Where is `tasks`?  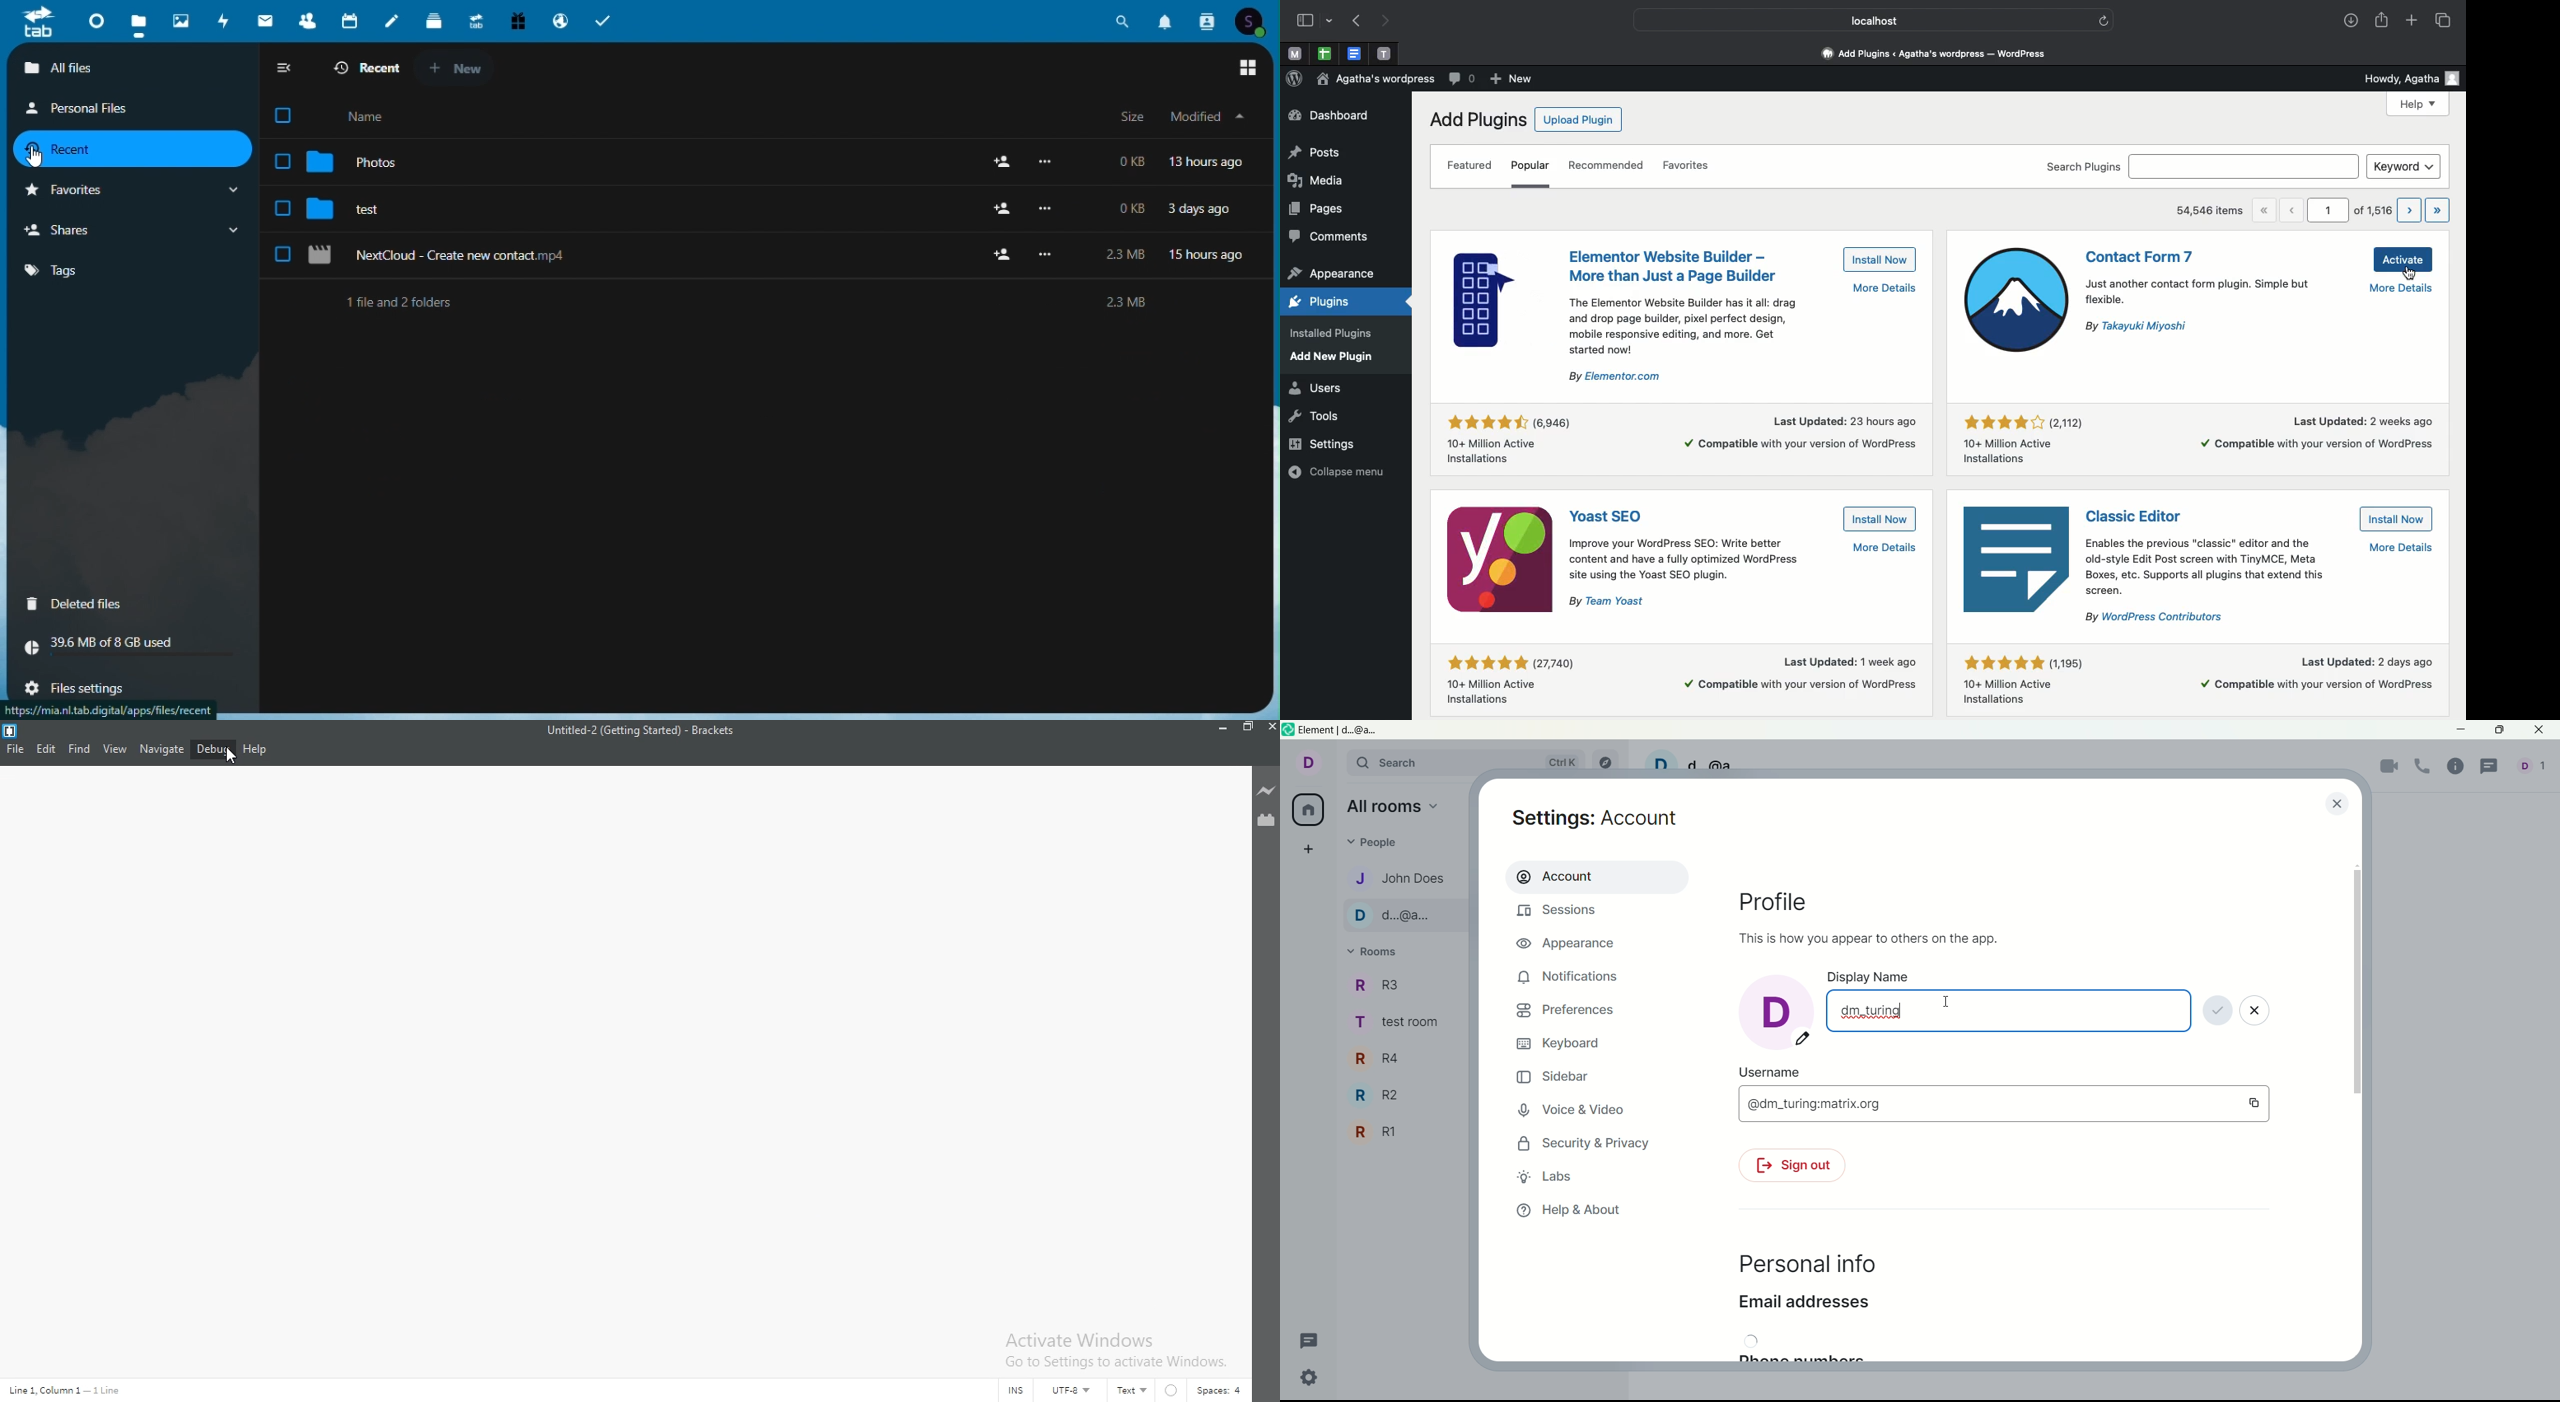
tasks is located at coordinates (605, 21).